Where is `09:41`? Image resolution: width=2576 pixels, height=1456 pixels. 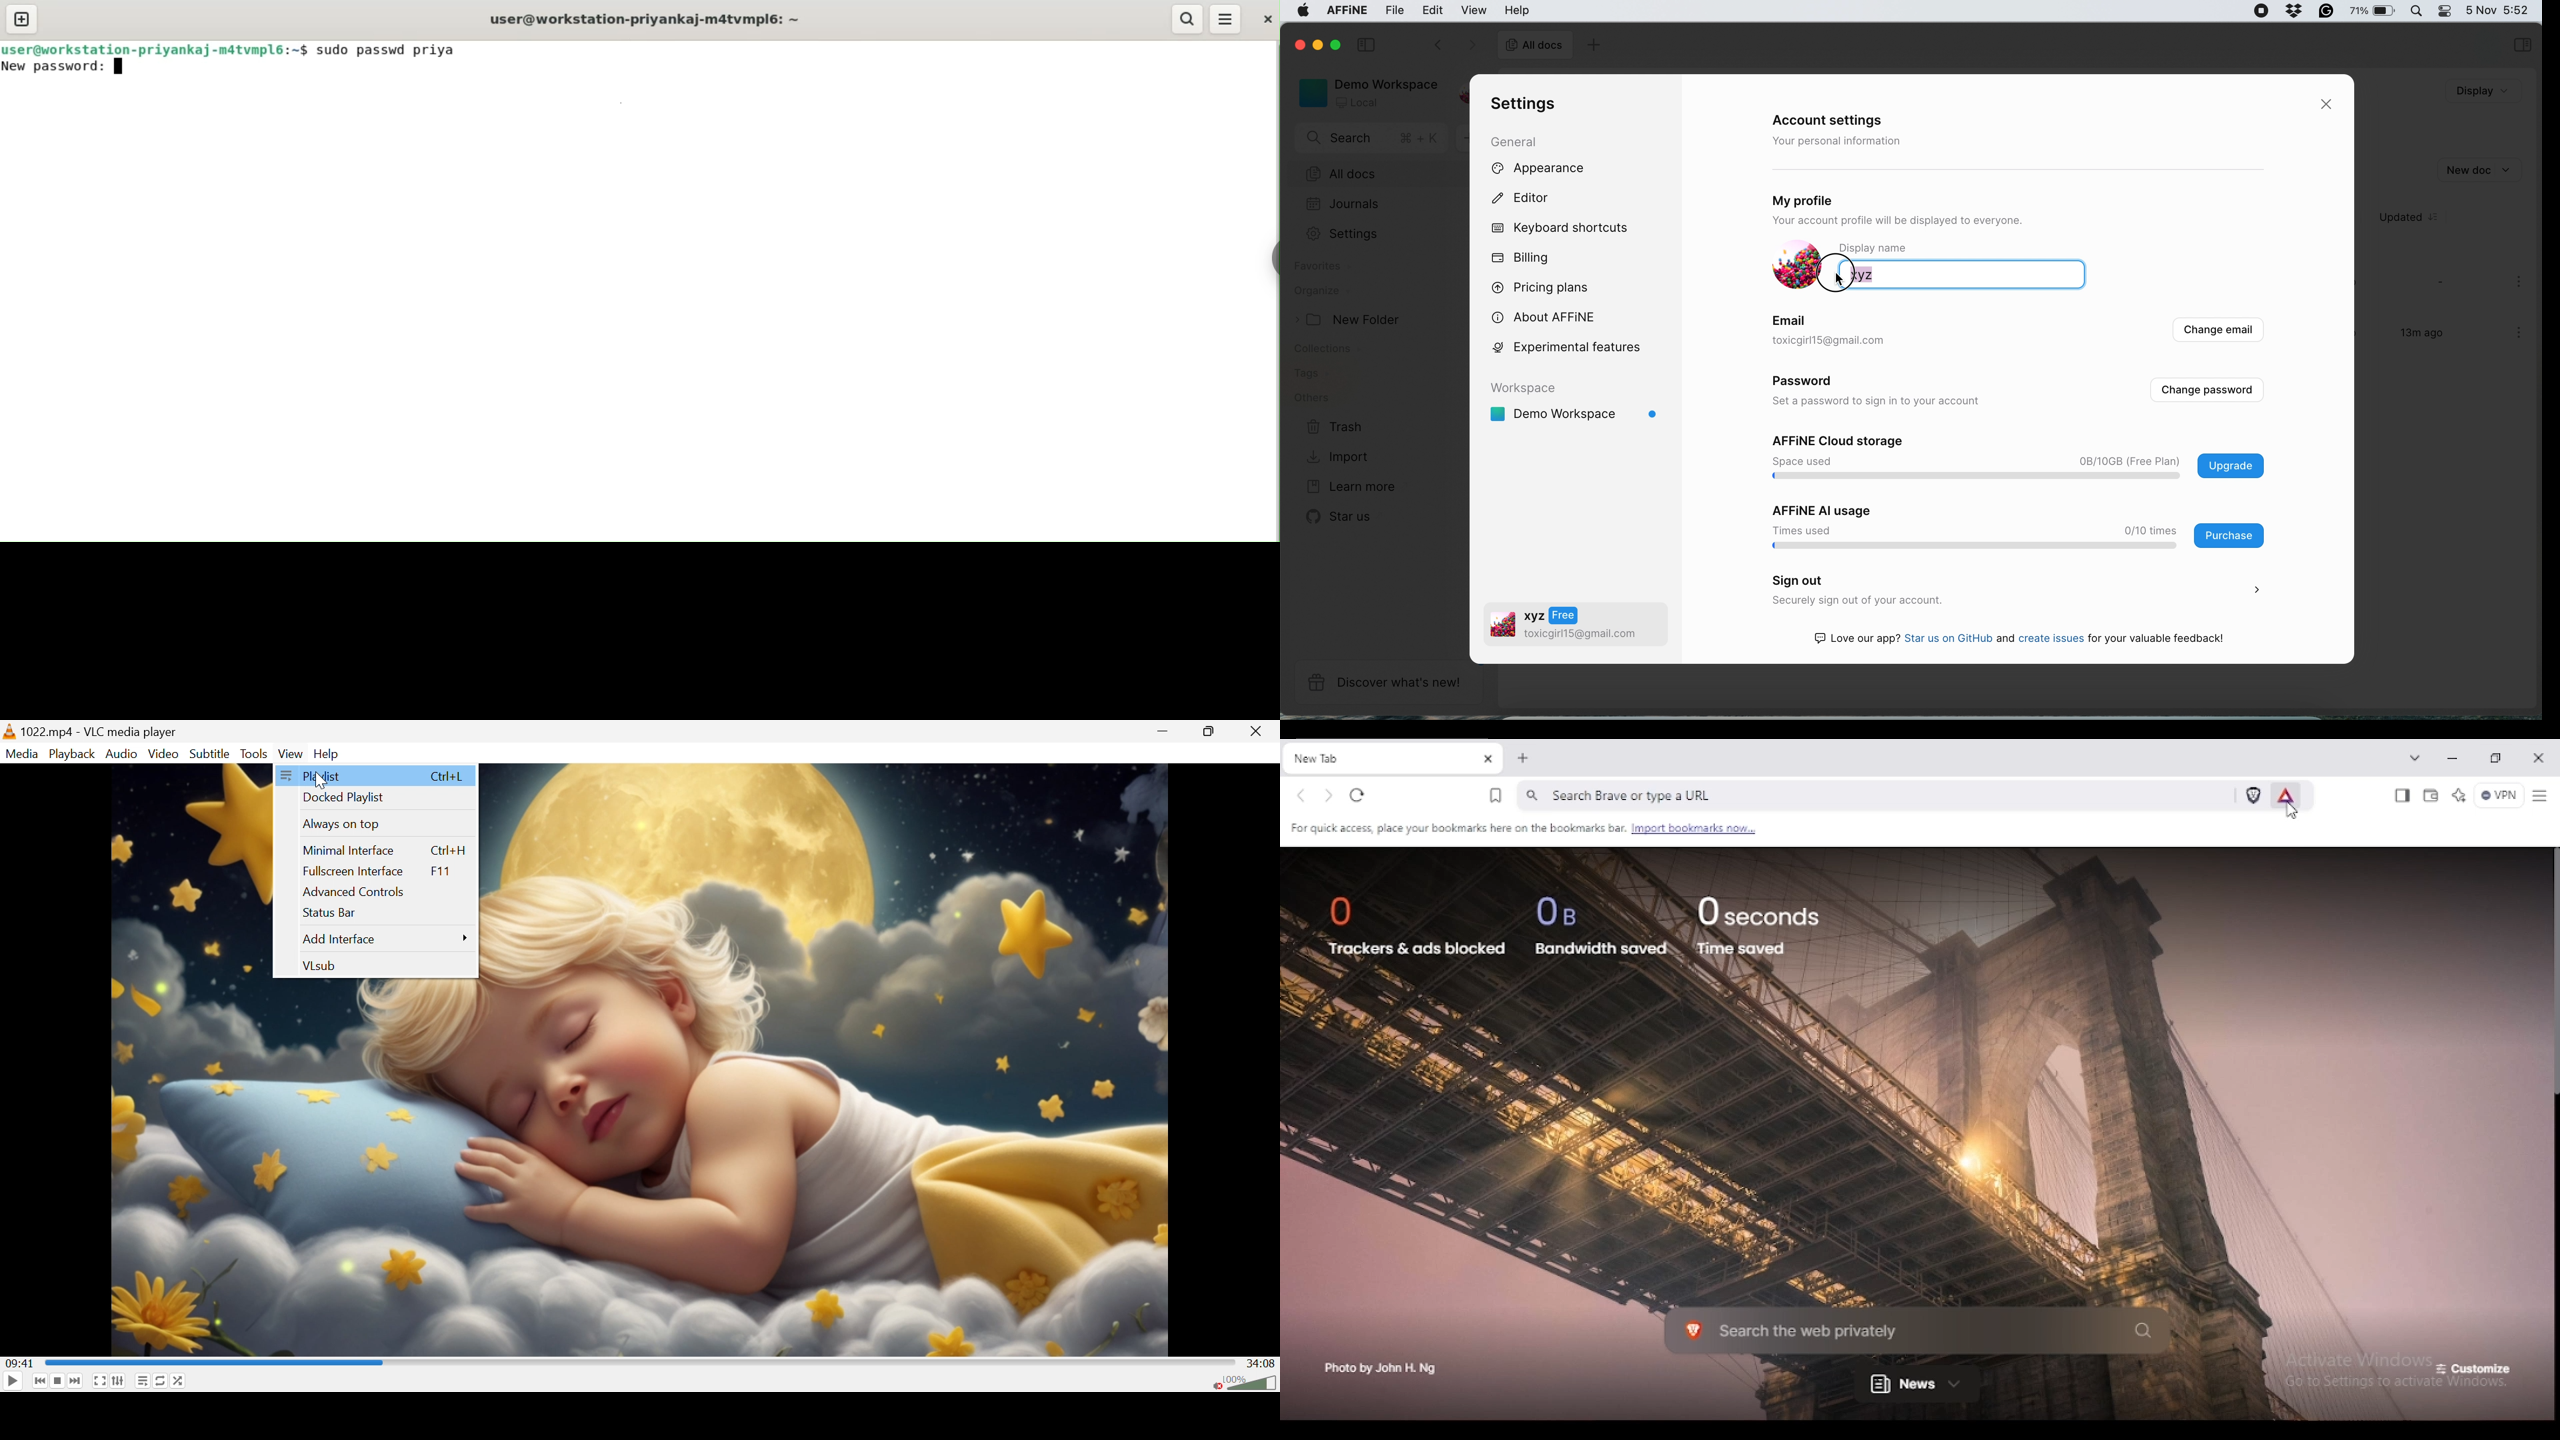
09:41 is located at coordinates (20, 1361).